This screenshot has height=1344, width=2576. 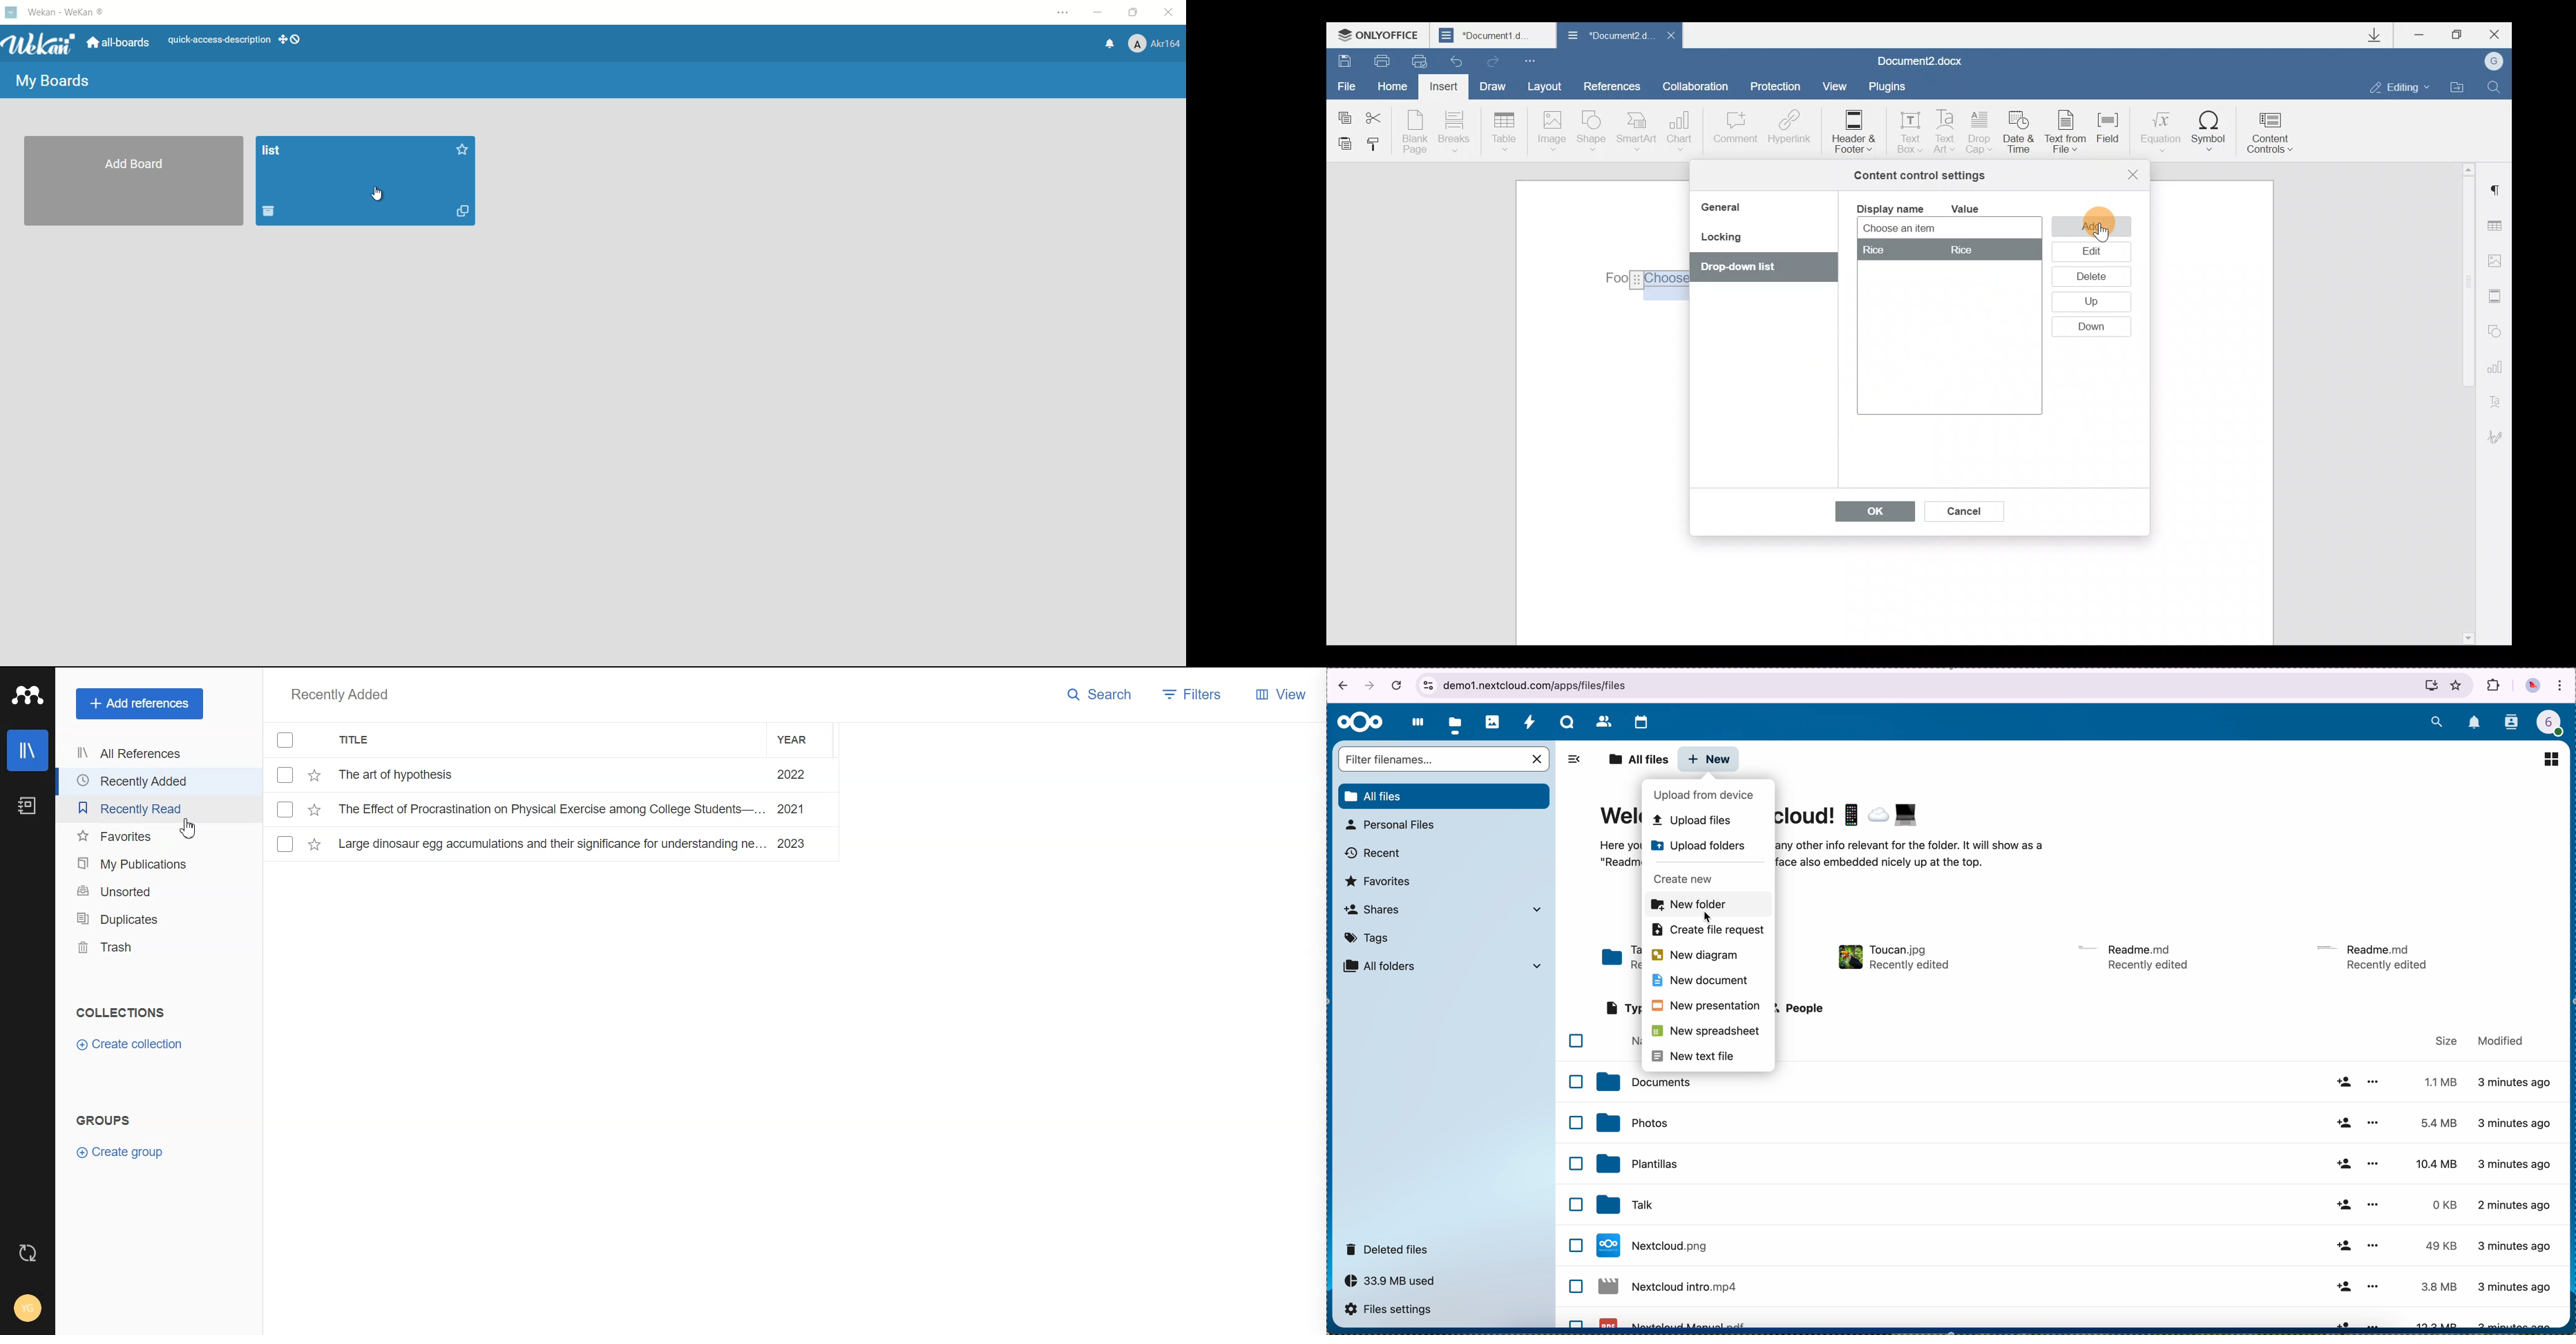 What do you see at coordinates (1575, 1179) in the screenshot?
I see `checkboxes` at bounding box center [1575, 1179].